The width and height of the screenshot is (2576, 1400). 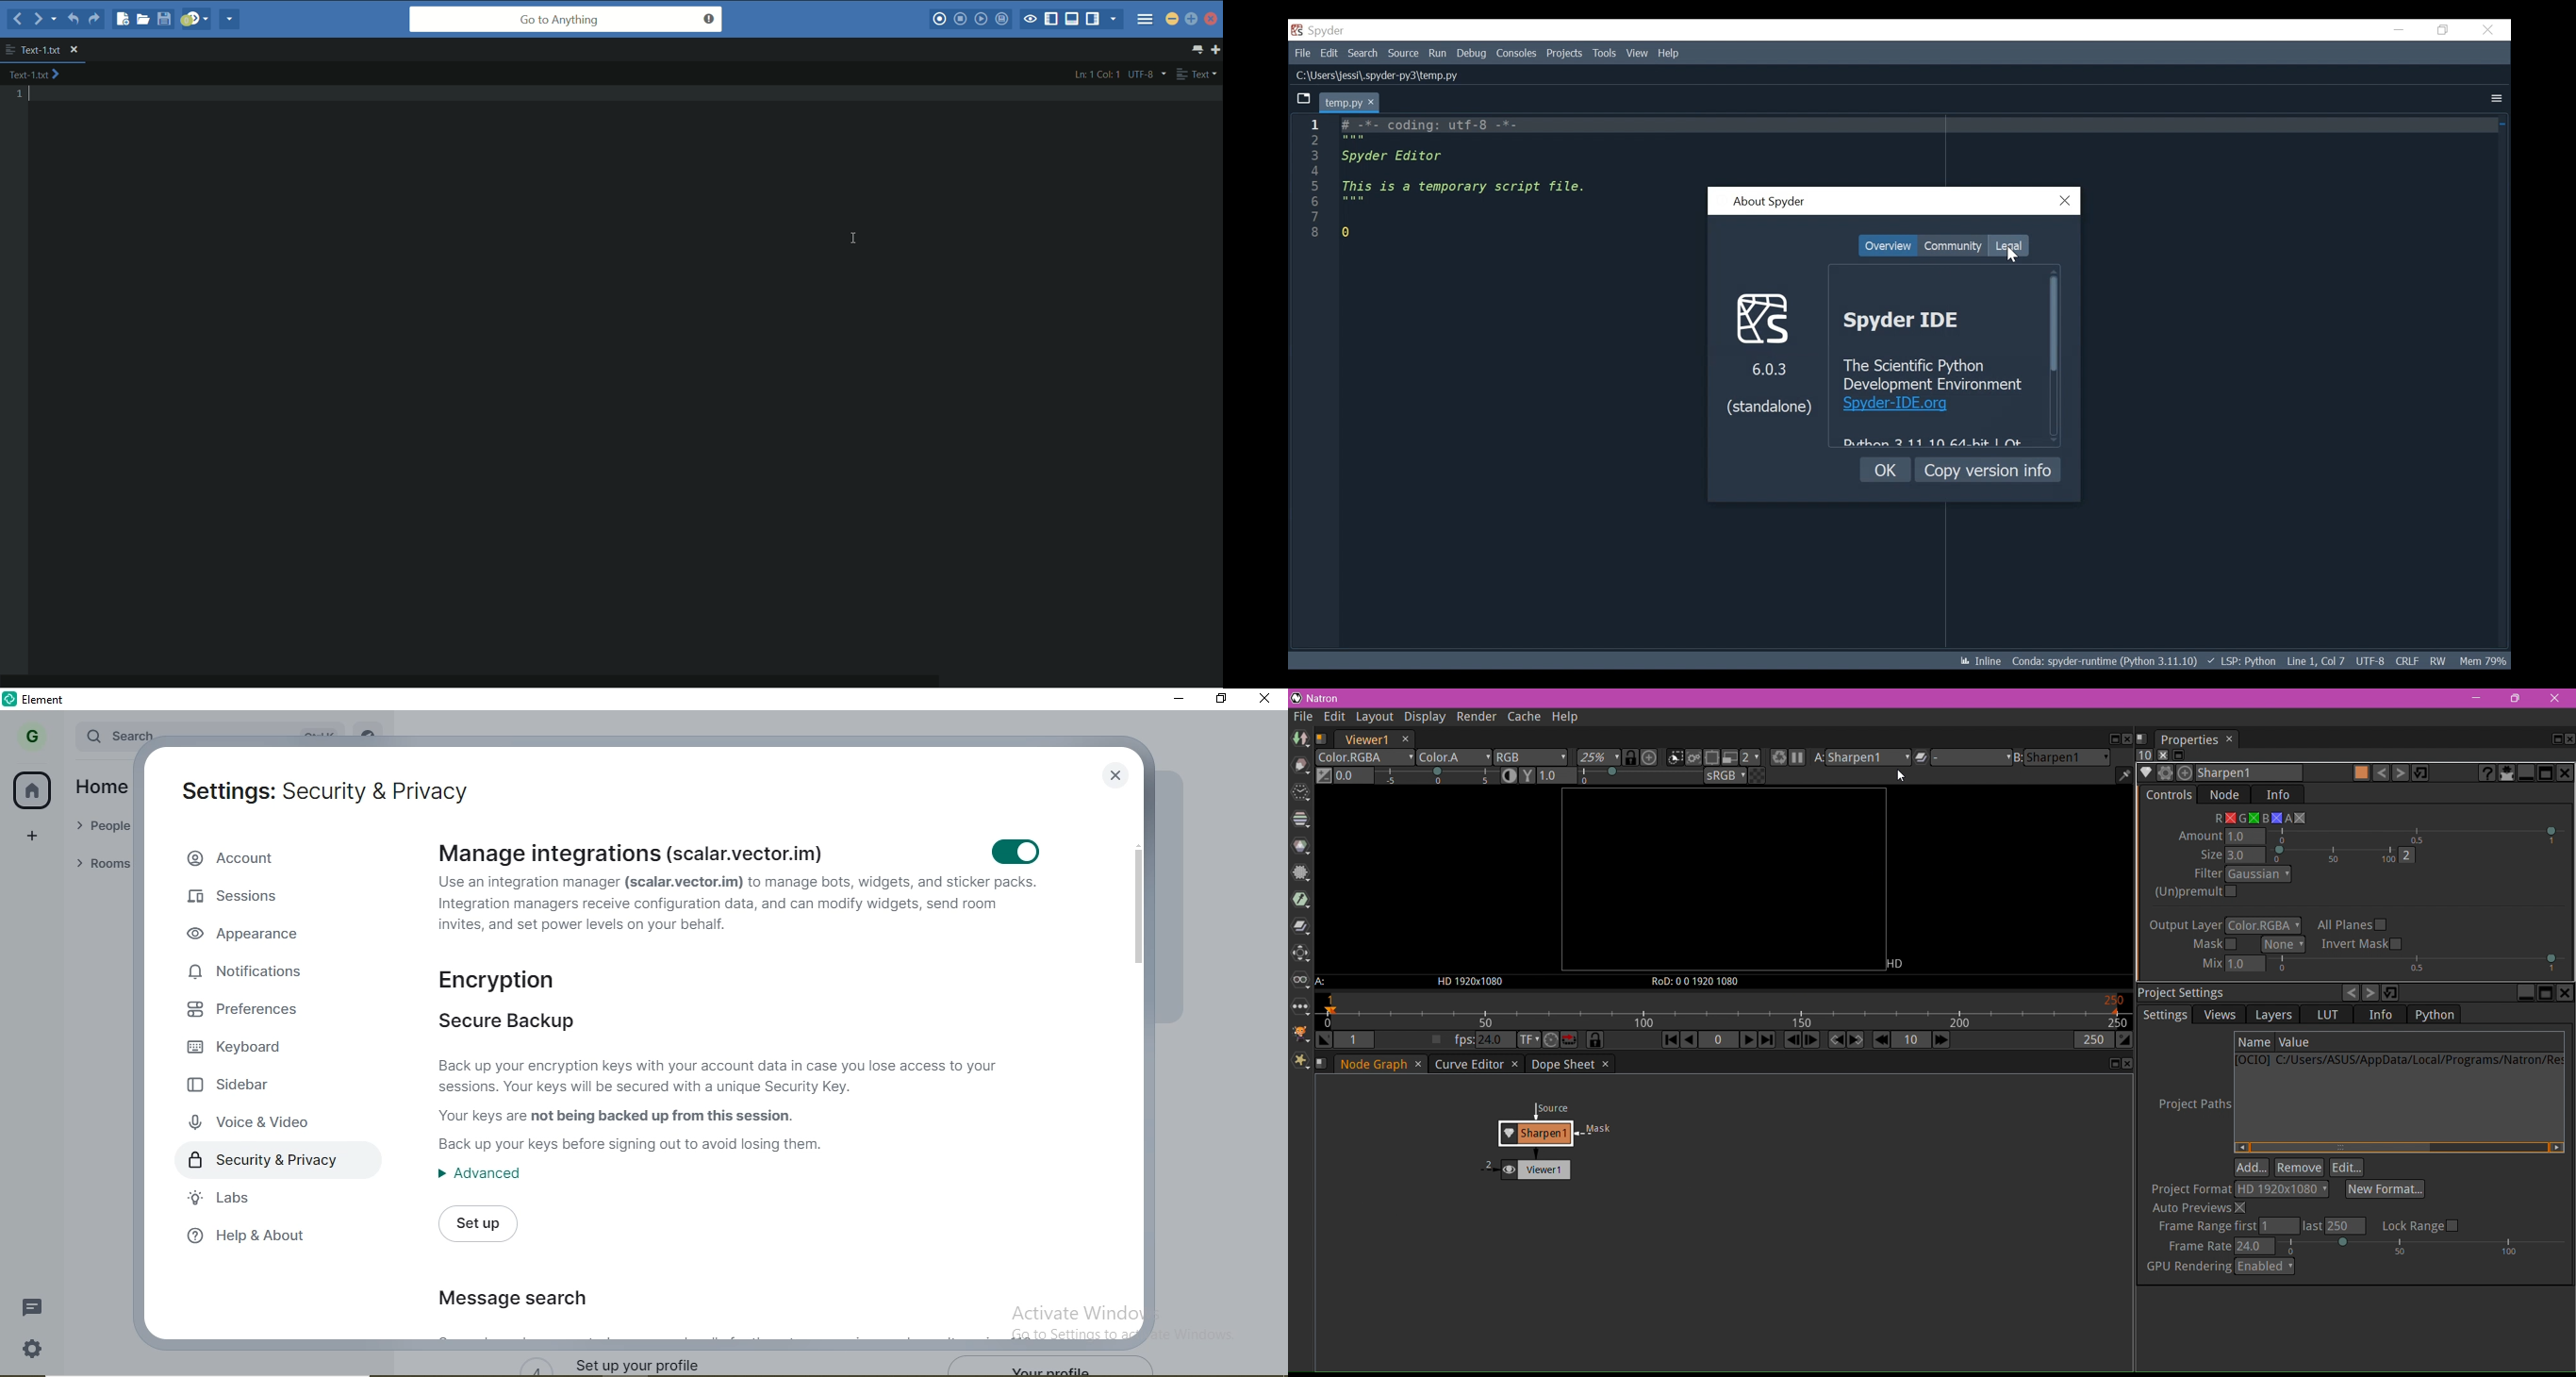 What do you see at coordinates (738, 912) in the screenshot?
I see `Matrix` at bounding box center [738, 912].